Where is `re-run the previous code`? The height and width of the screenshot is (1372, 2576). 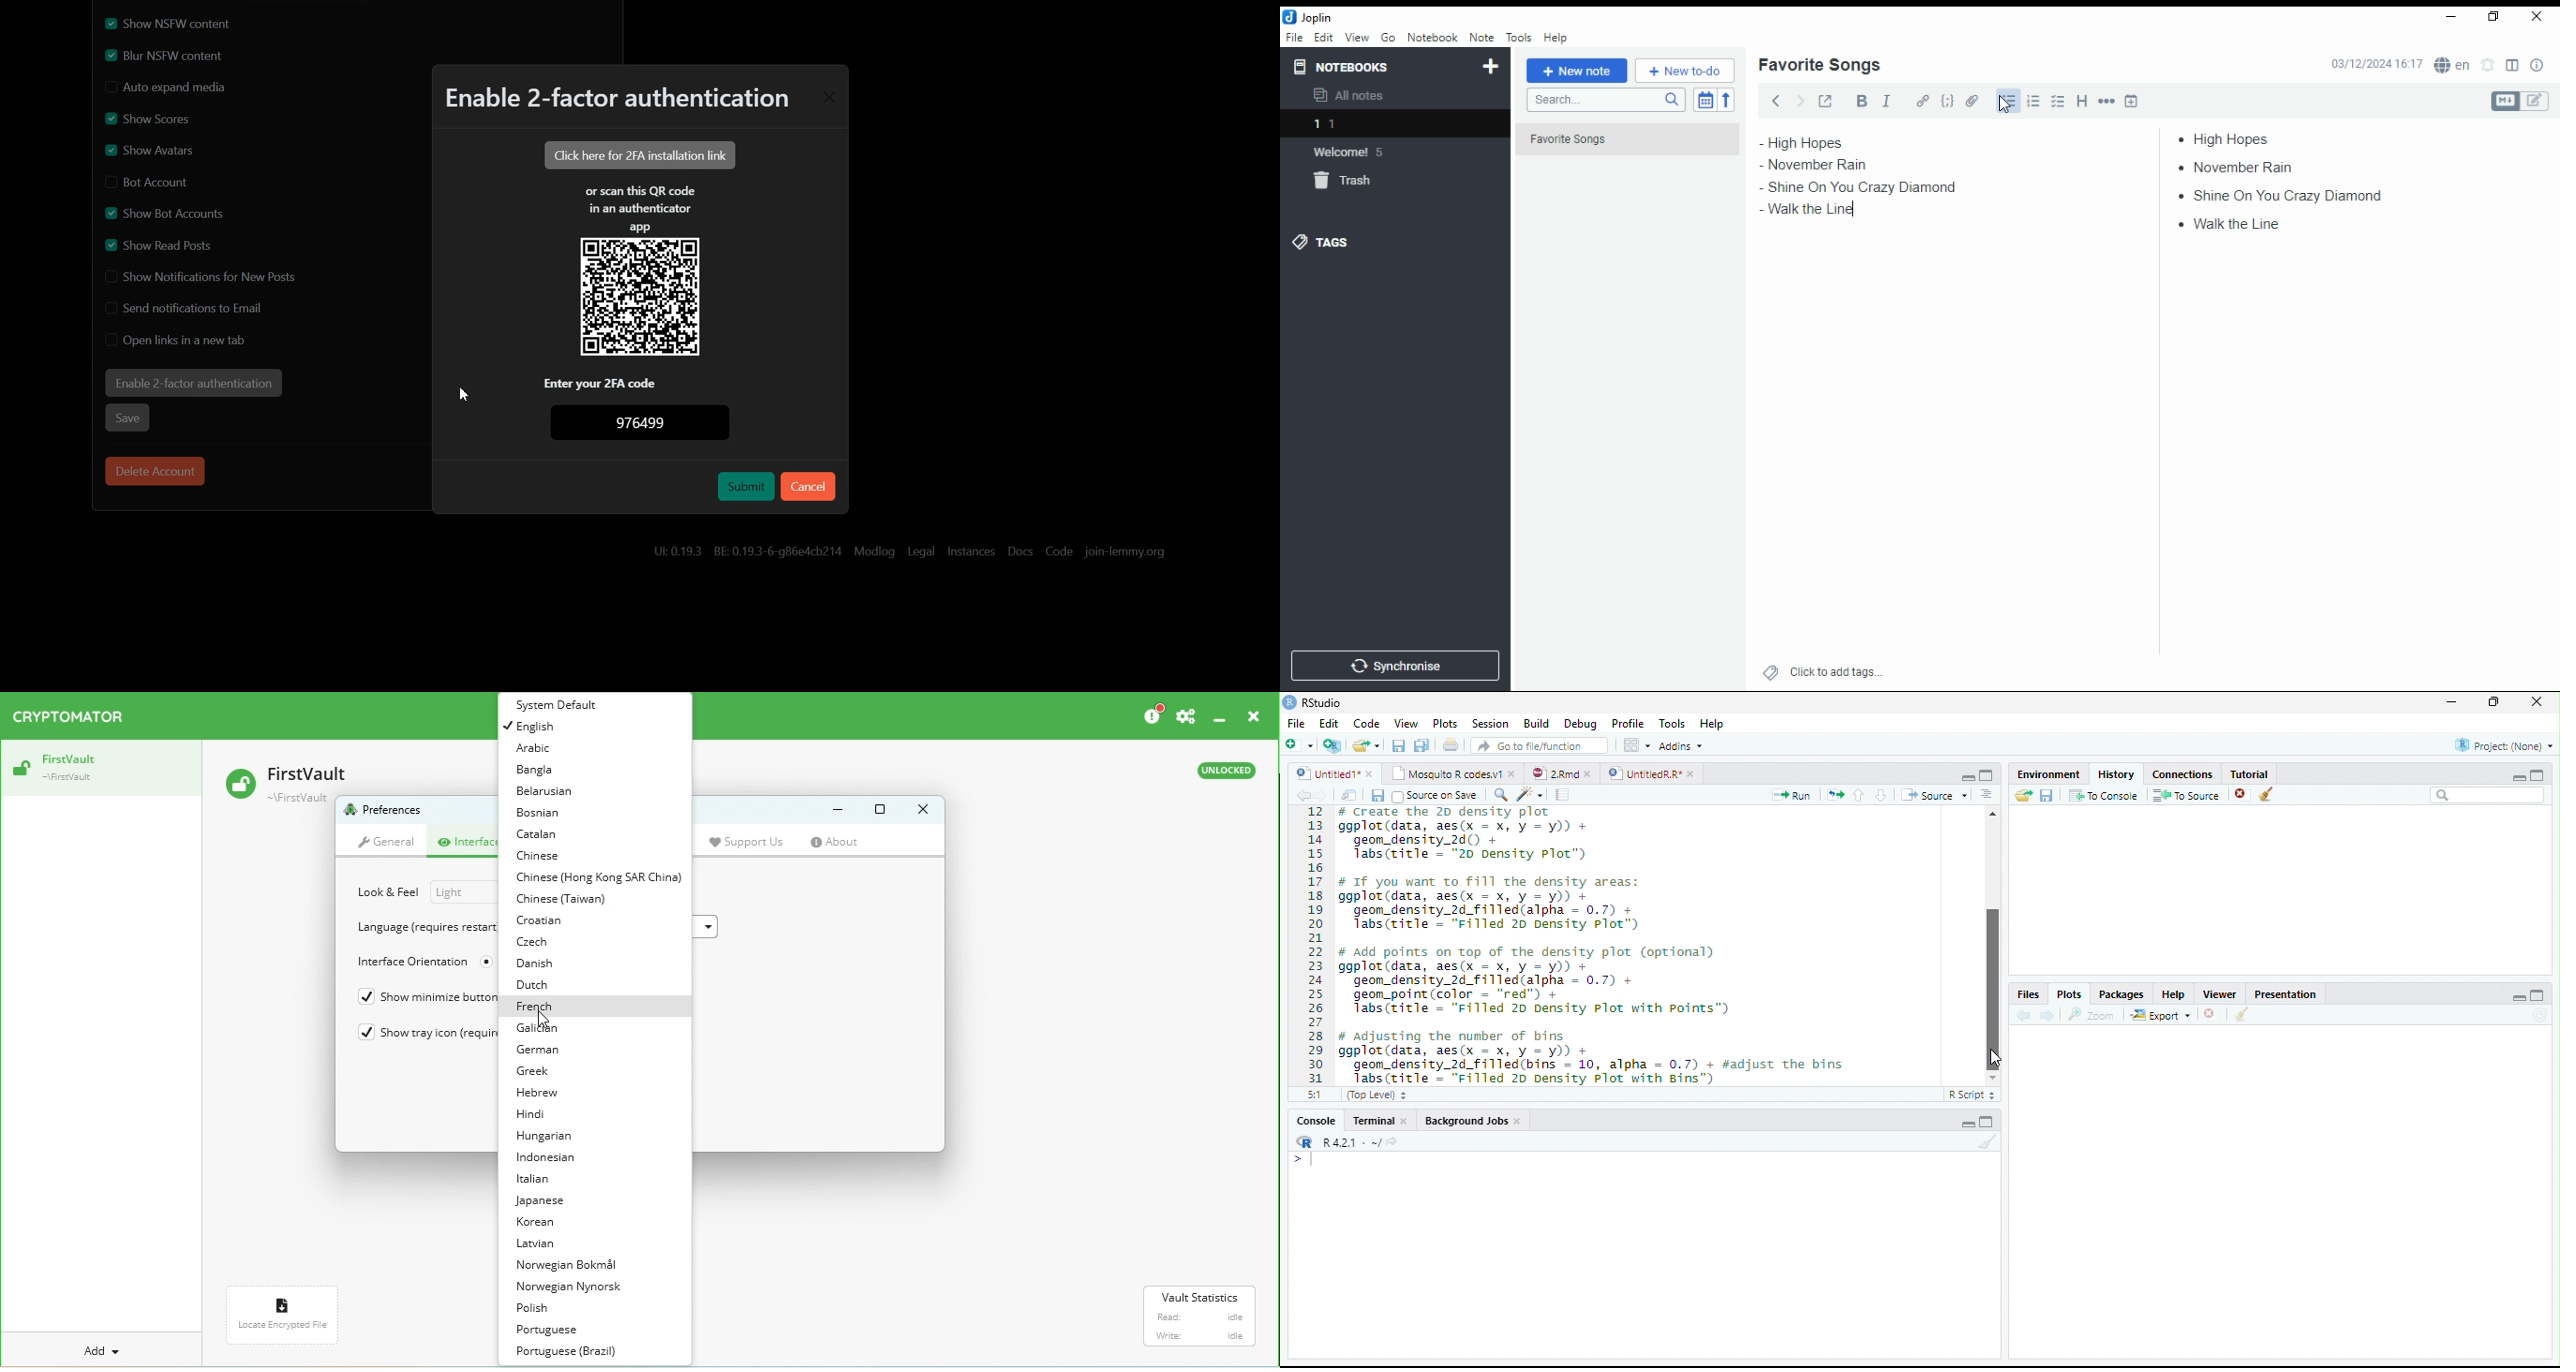
re-run the previous code is located at coordinates (1835, 794).